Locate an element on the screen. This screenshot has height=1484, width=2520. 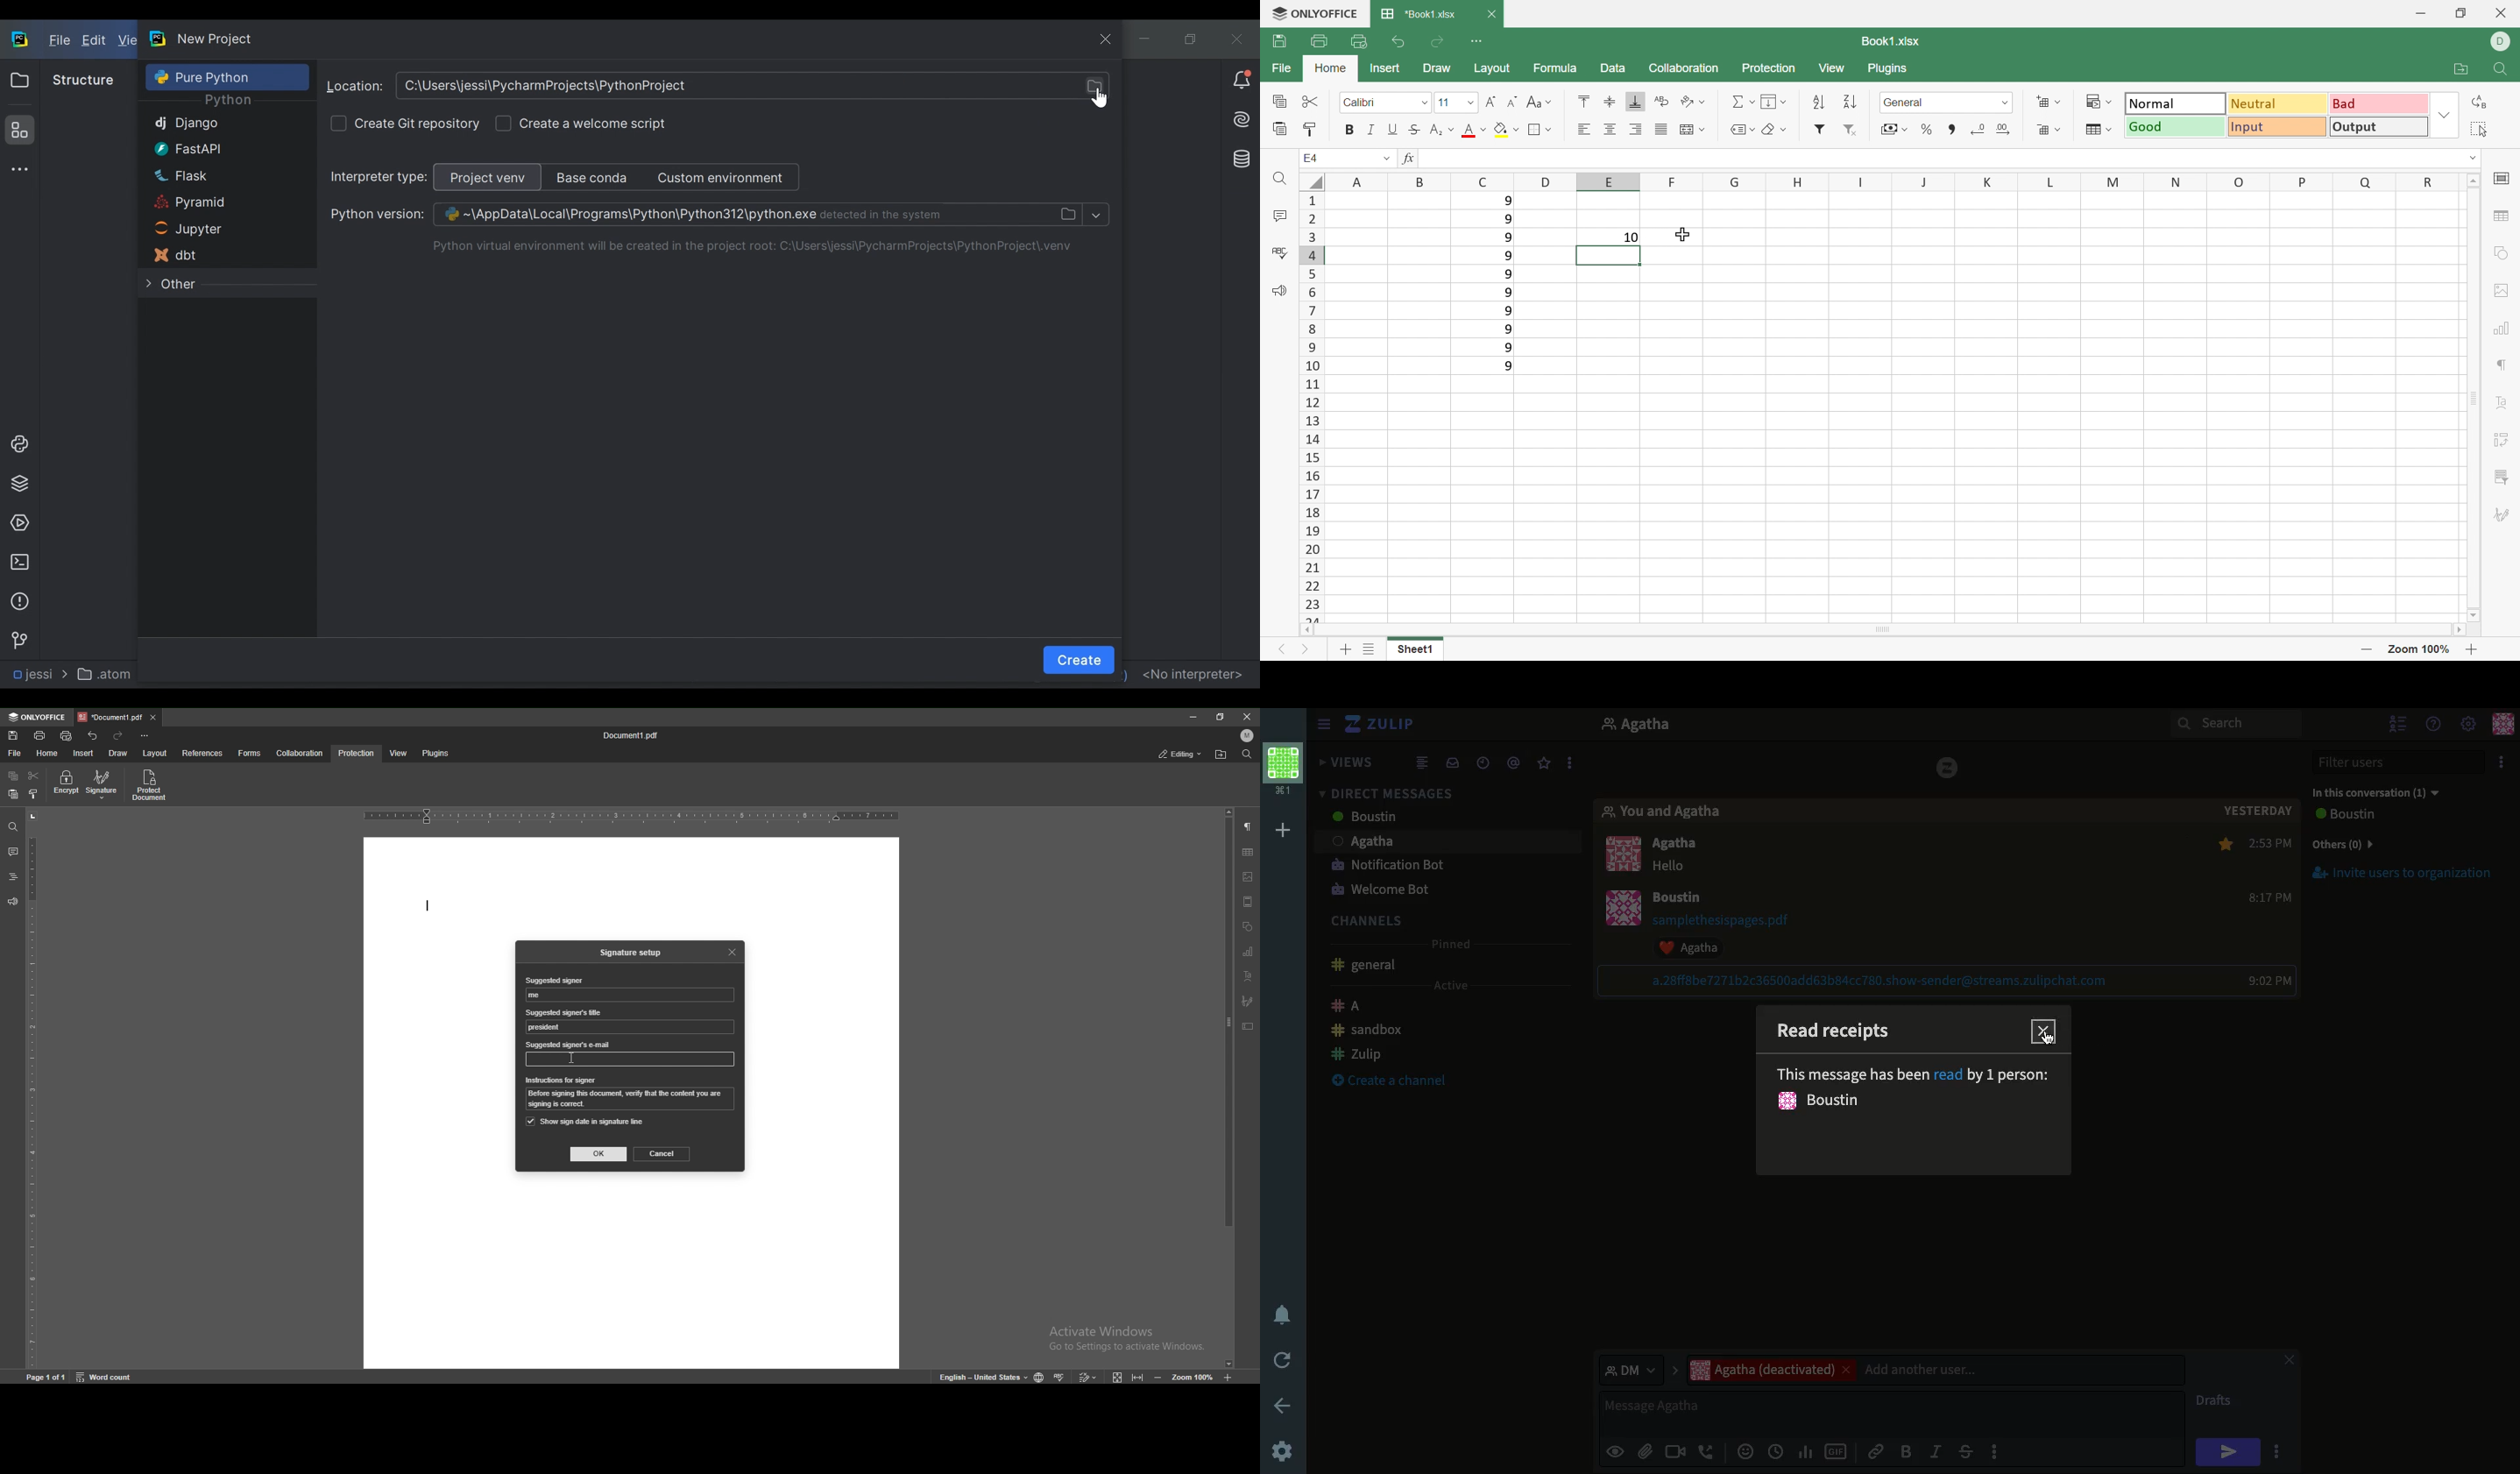
Zoom 100% is located at coordinates (2420, 650).